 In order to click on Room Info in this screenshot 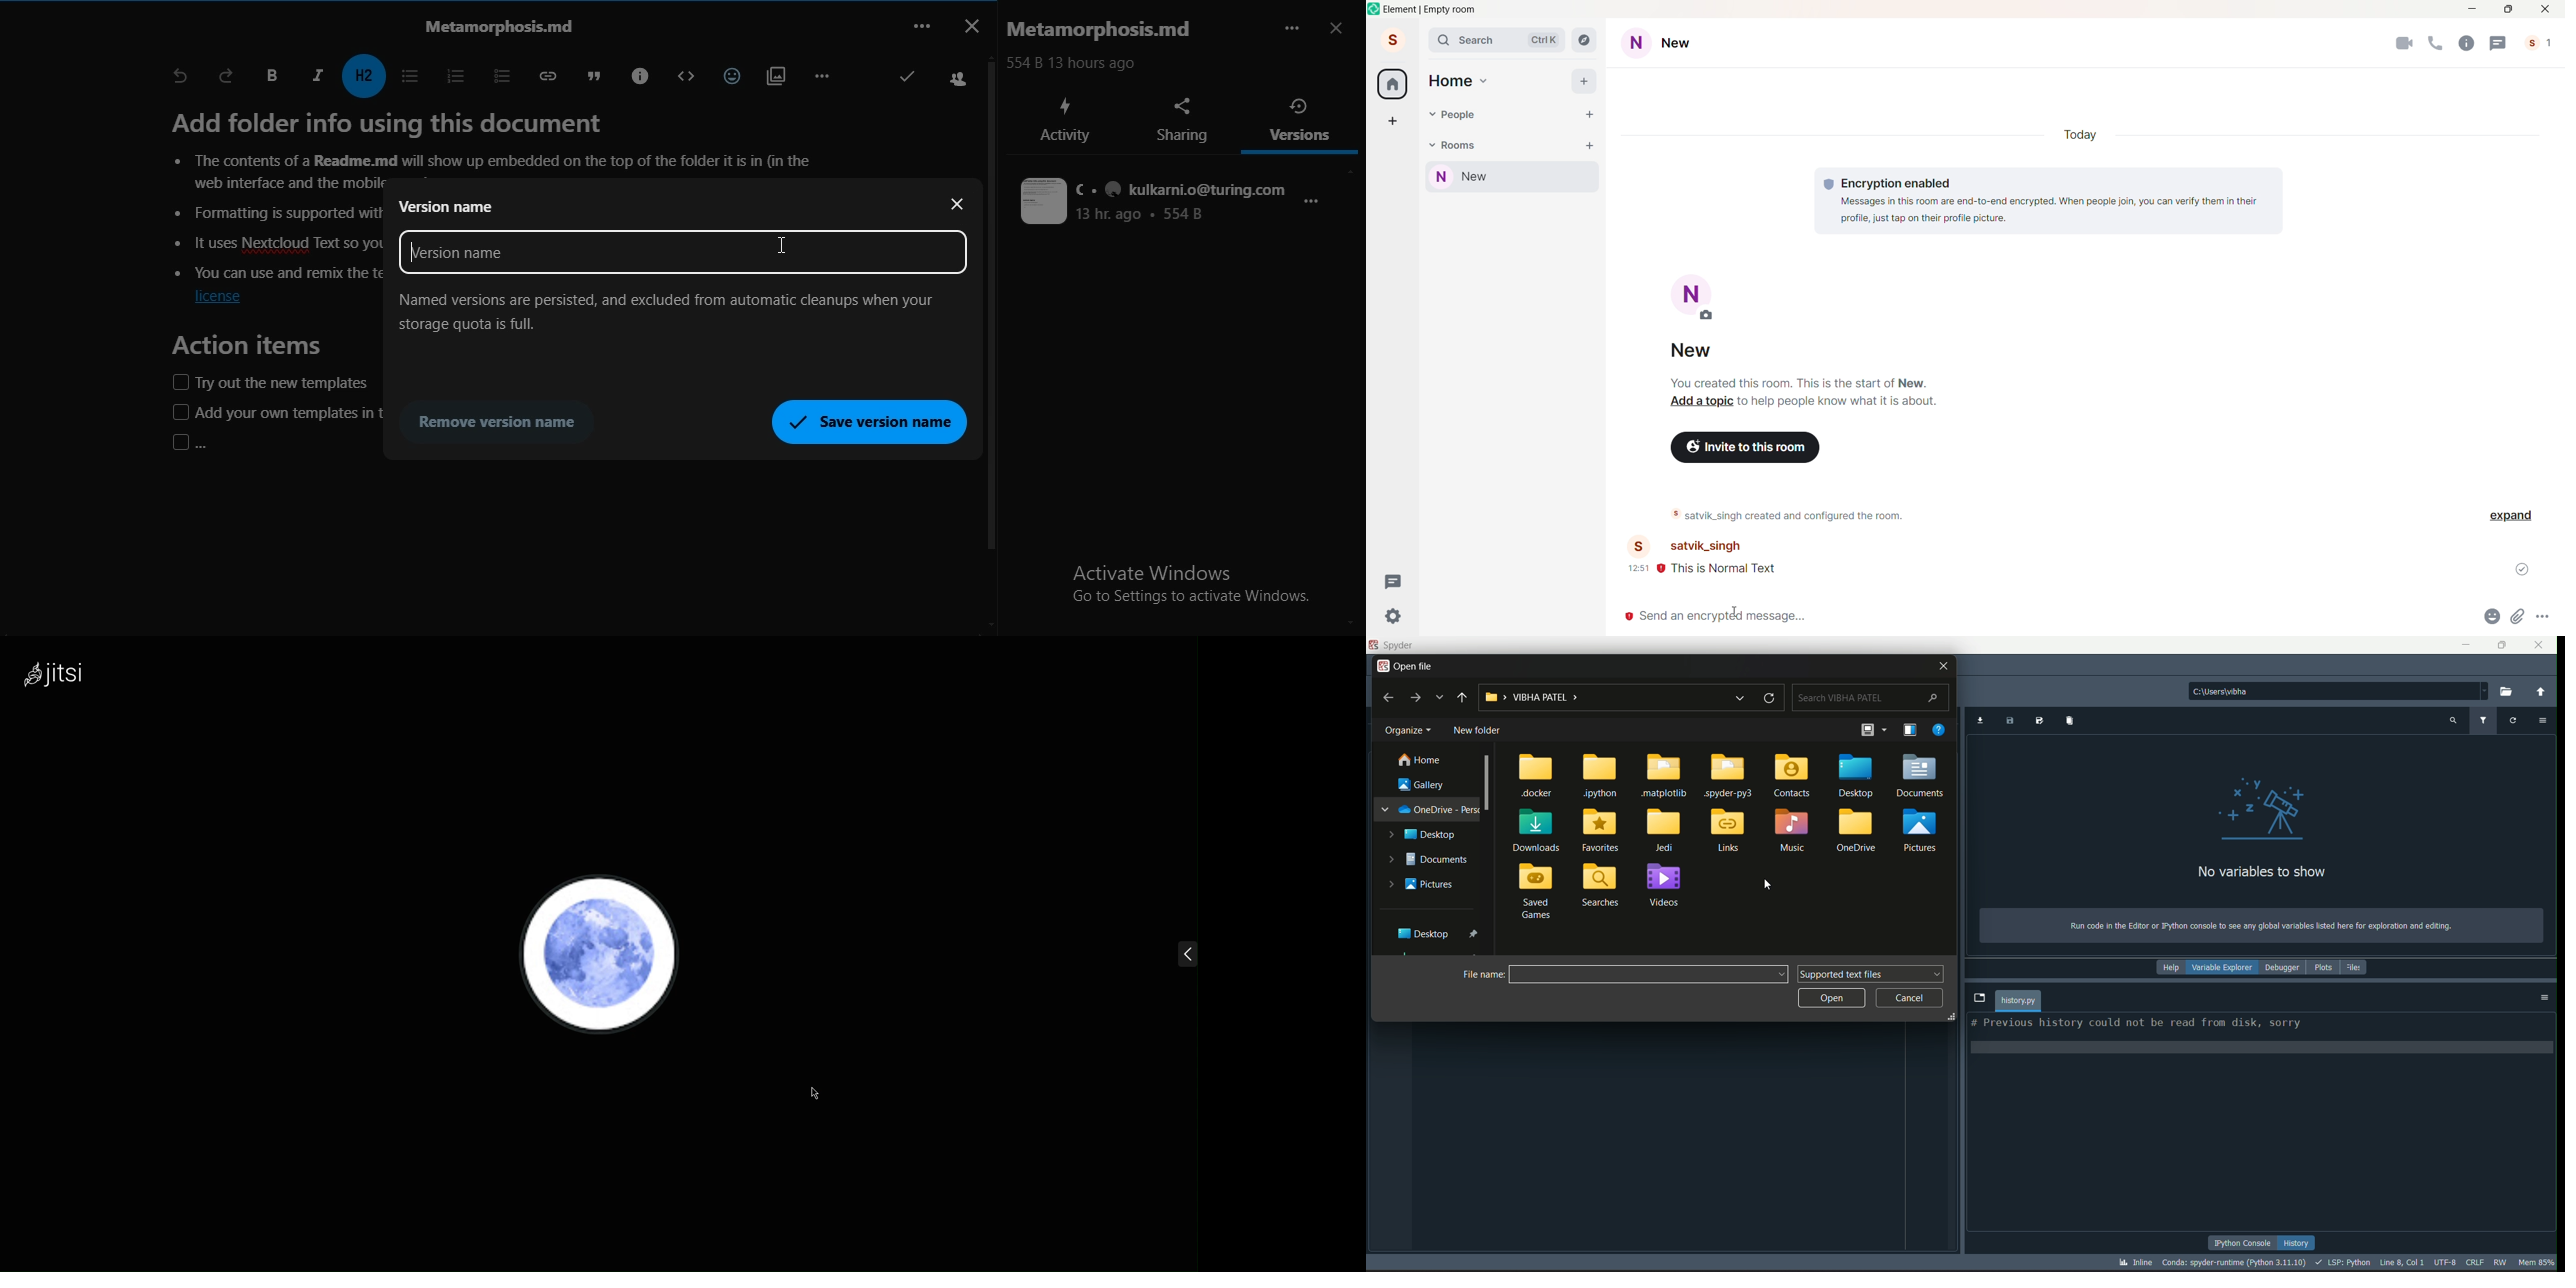, I will do `click(2466, 42)`.